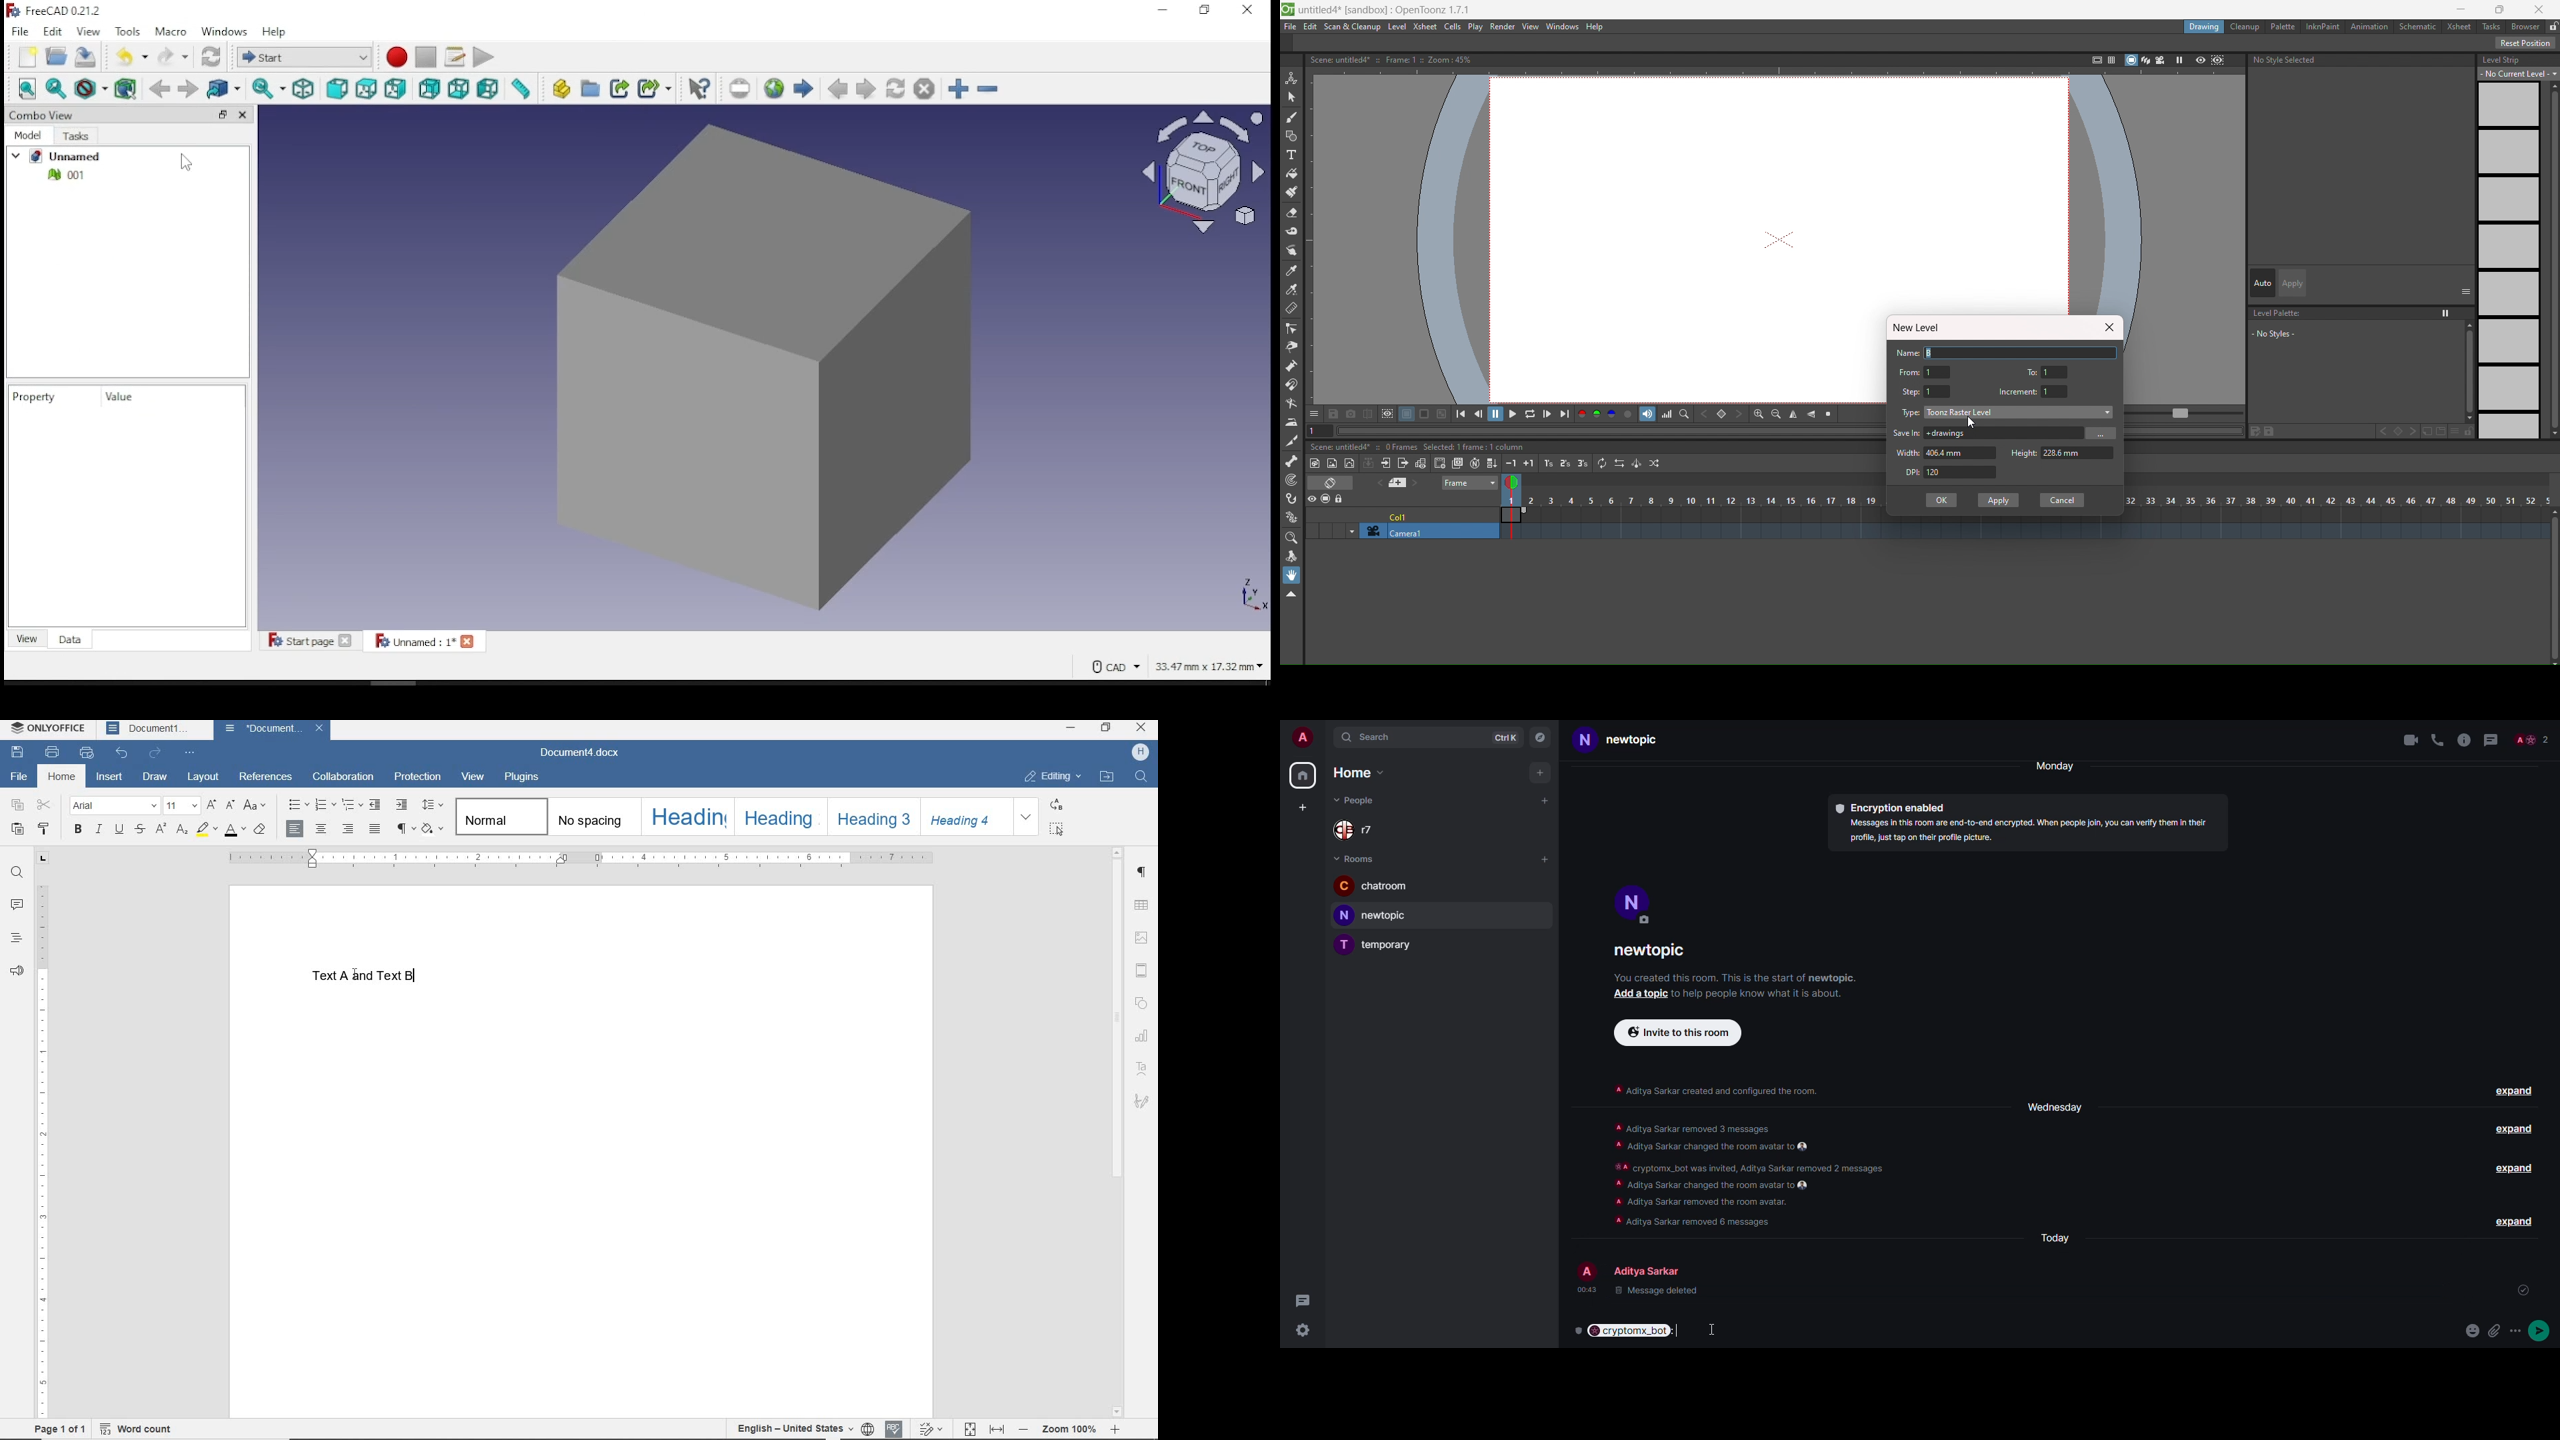  I want to click on random, so click(1656, 463).